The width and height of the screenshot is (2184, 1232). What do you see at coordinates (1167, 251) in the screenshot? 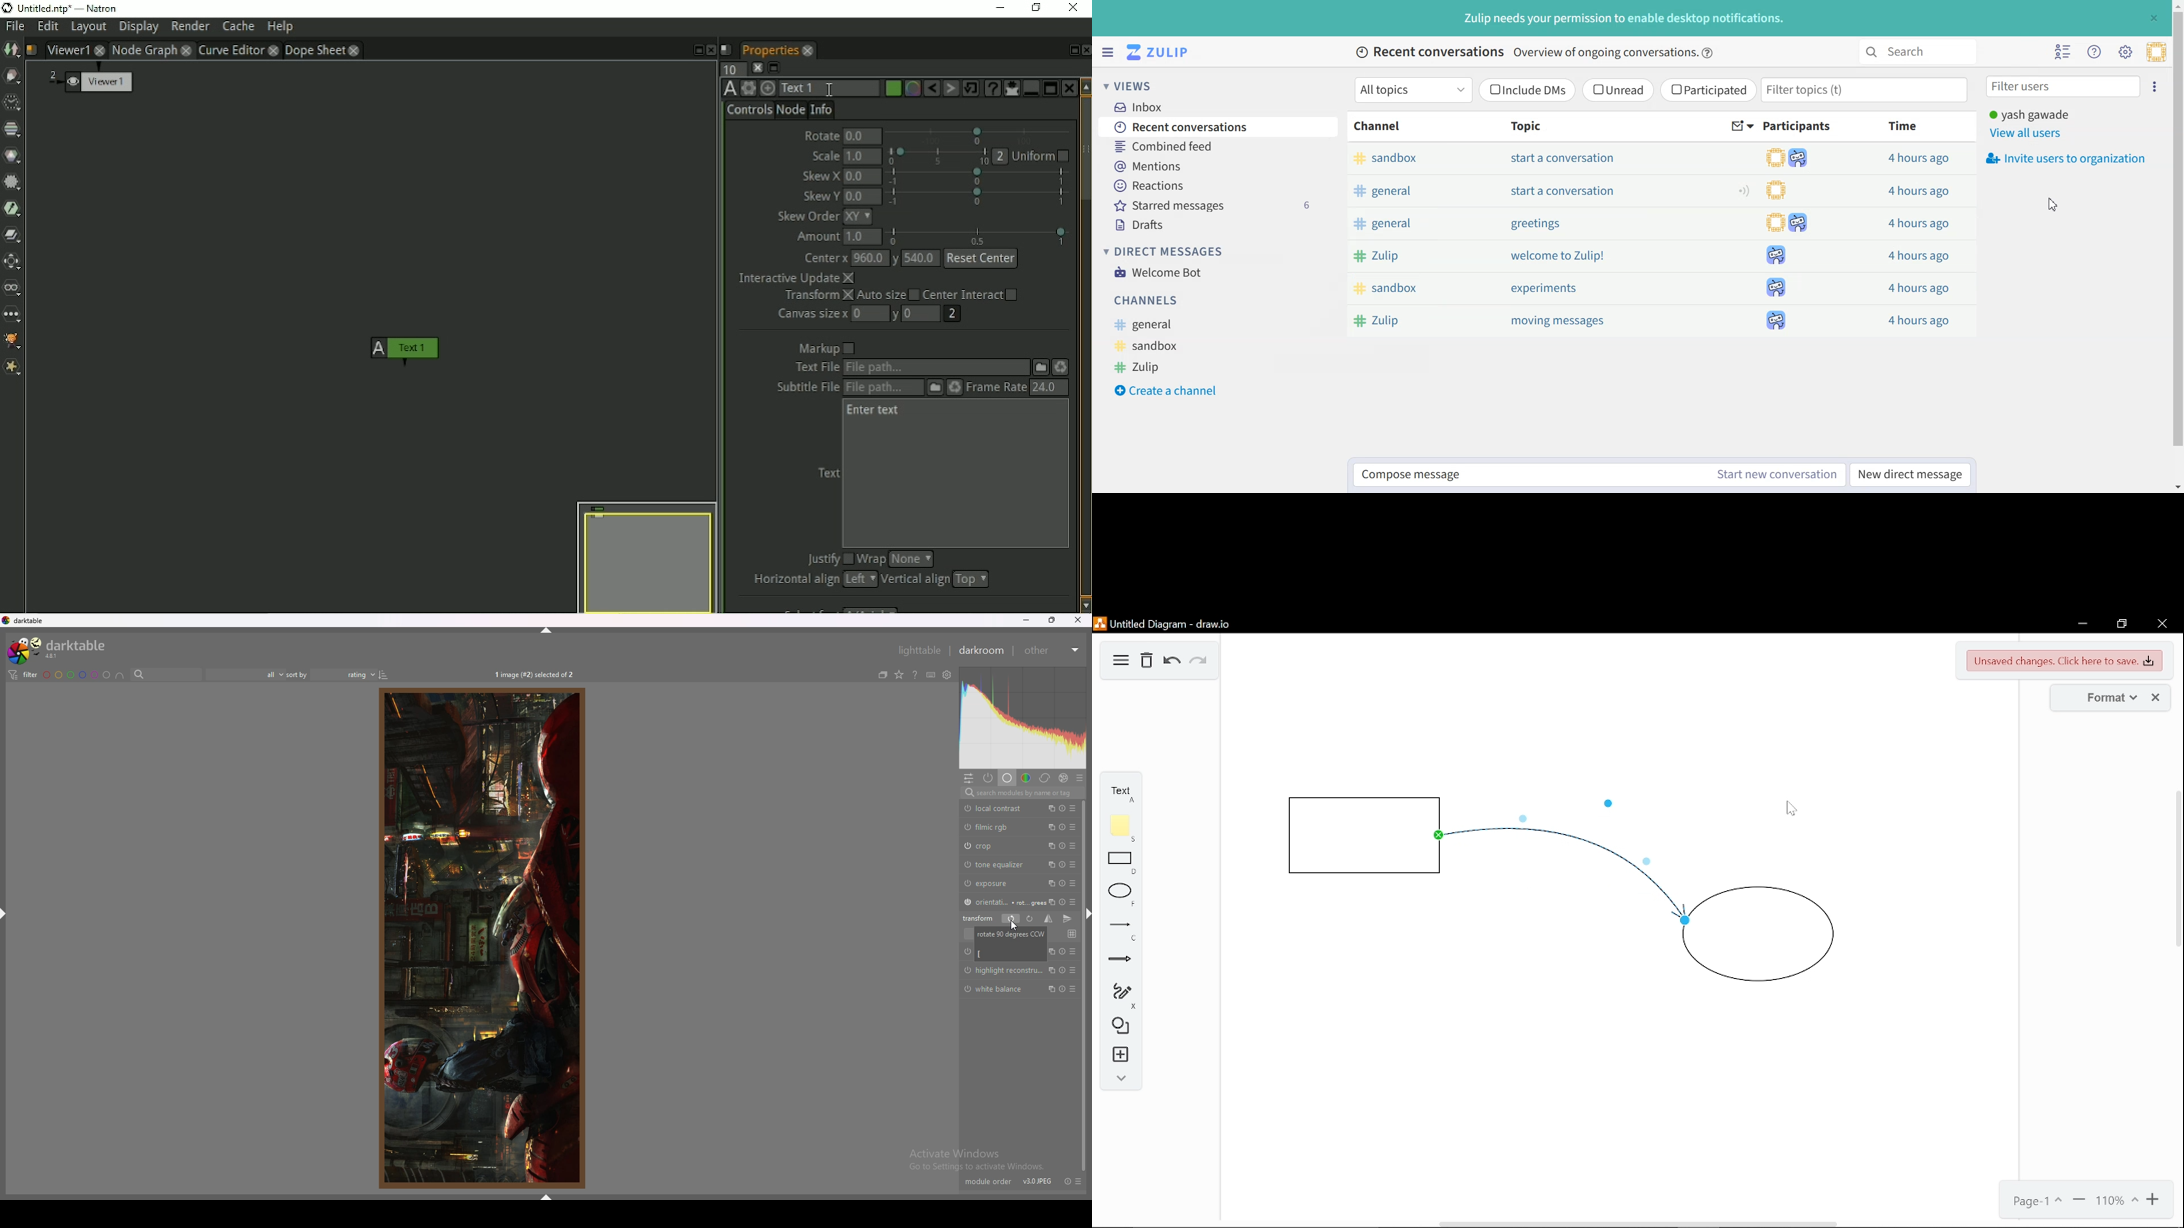
I see `Direct Messages` at bounding box center [1167, 251].